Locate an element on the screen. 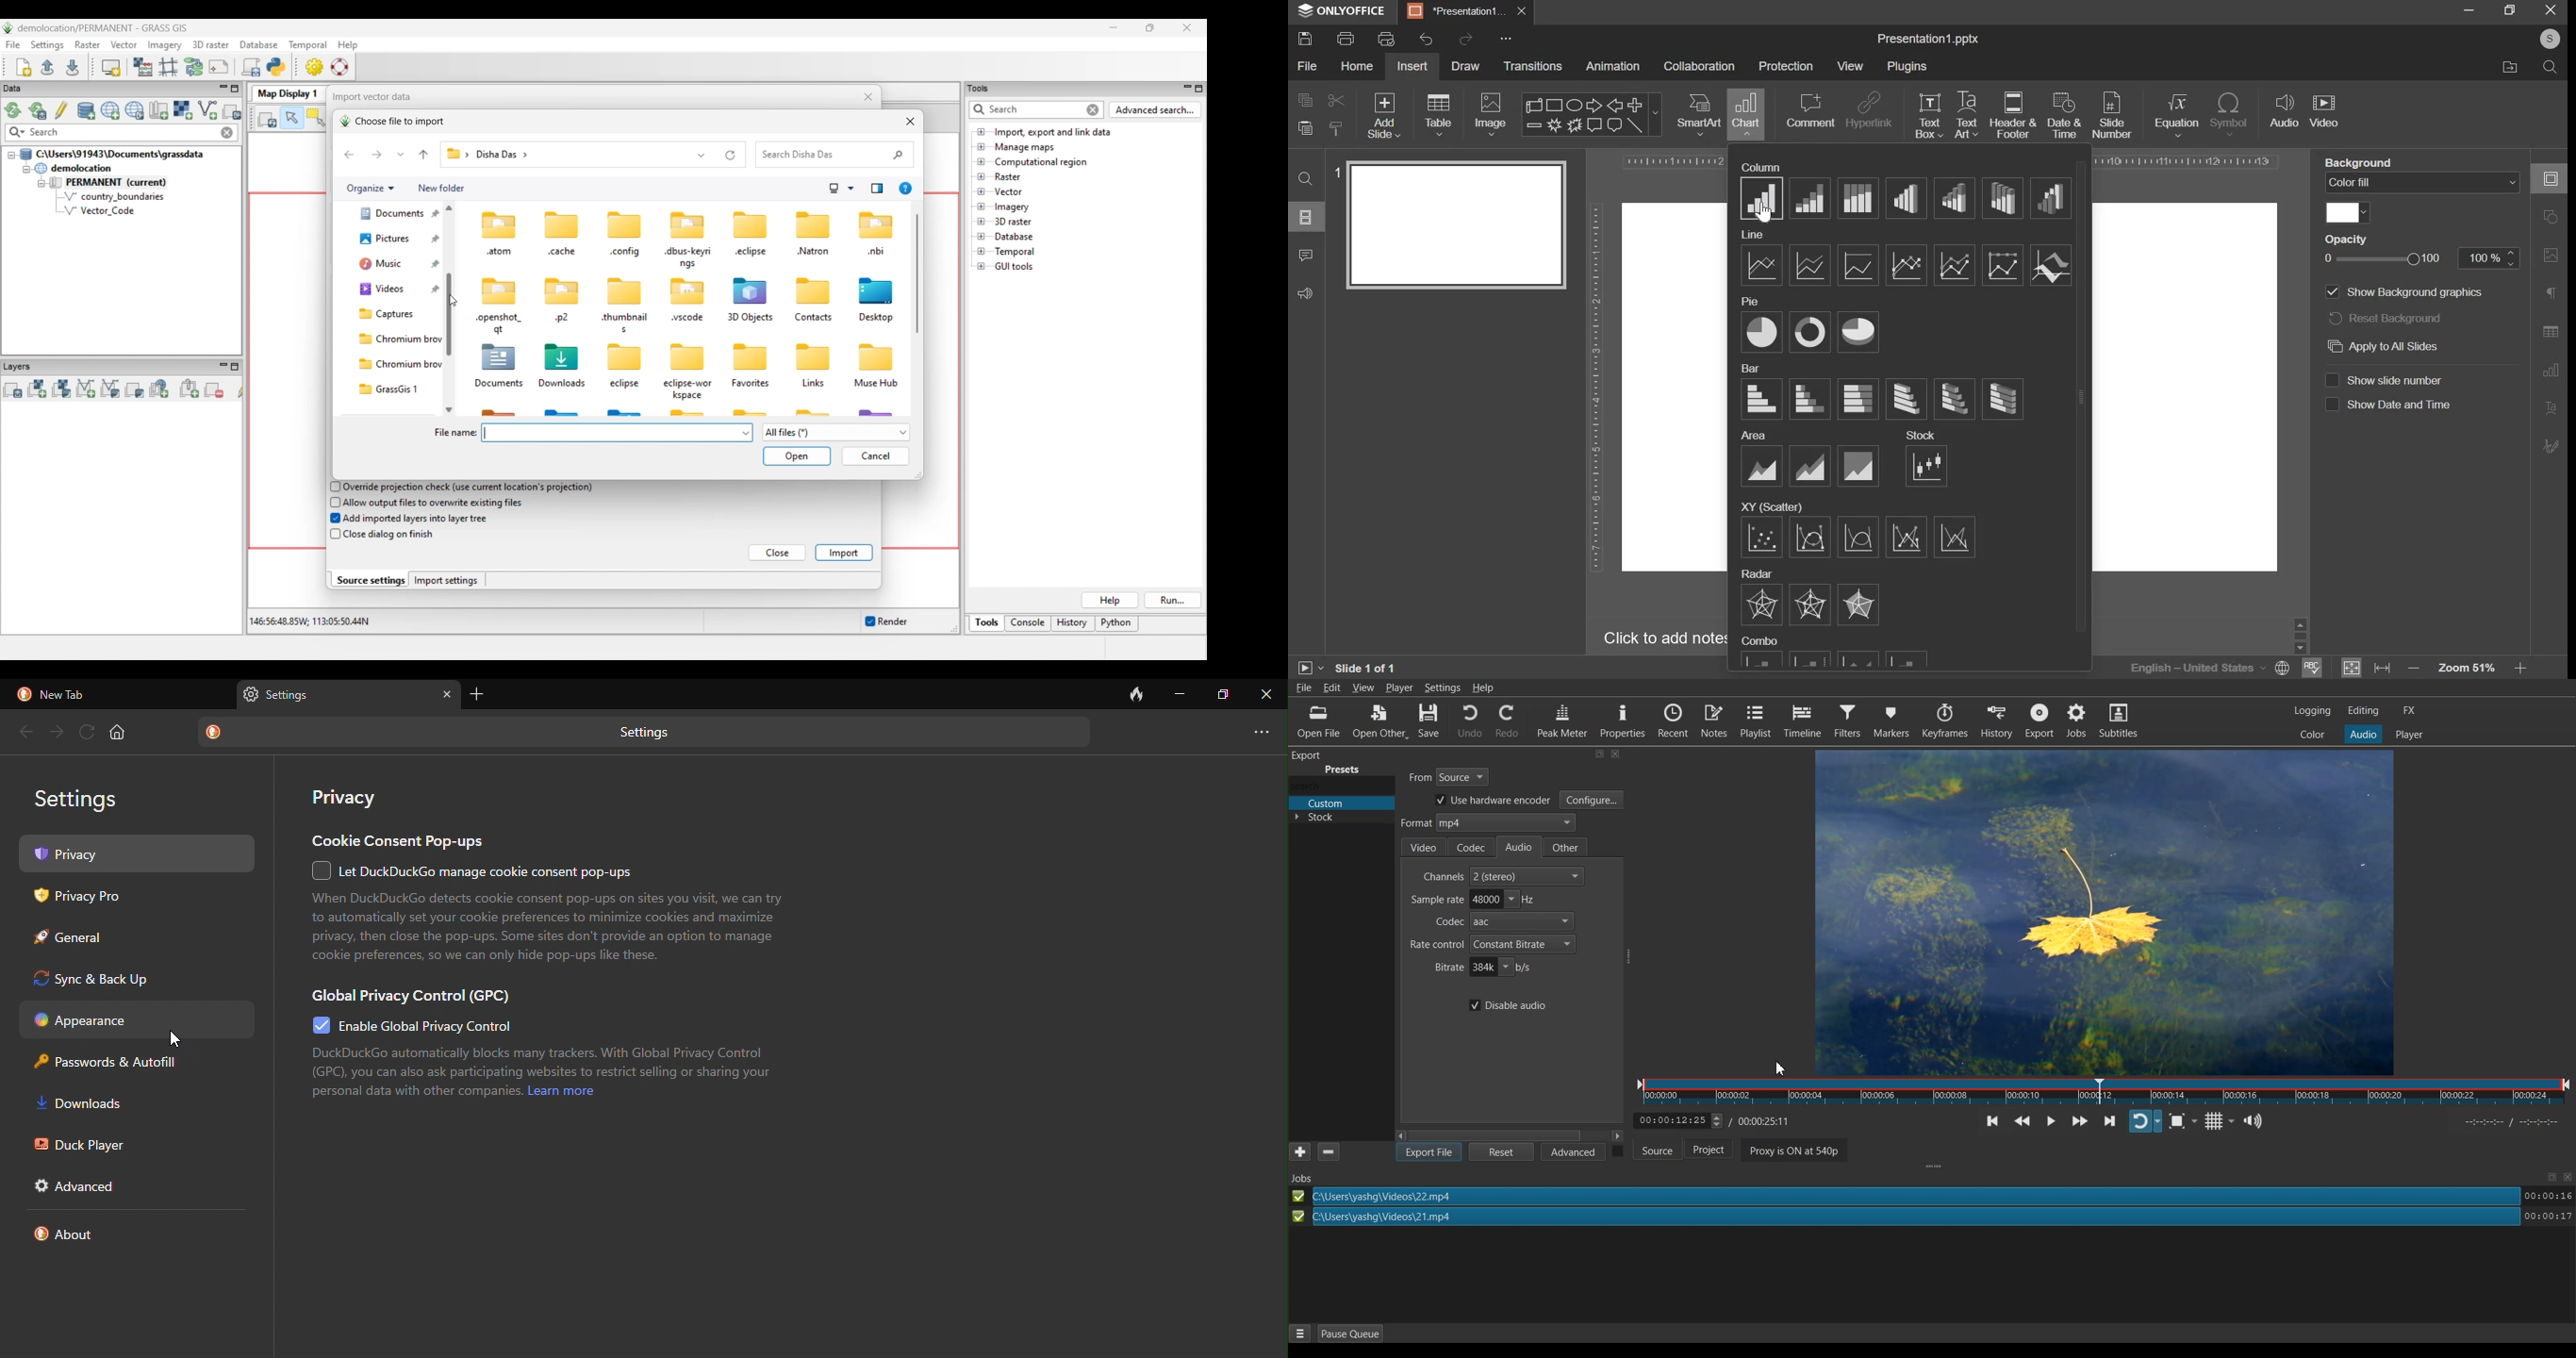 The image size is (2576, 1372). Skip to the previous point is located at coordinates (1991, 1120).